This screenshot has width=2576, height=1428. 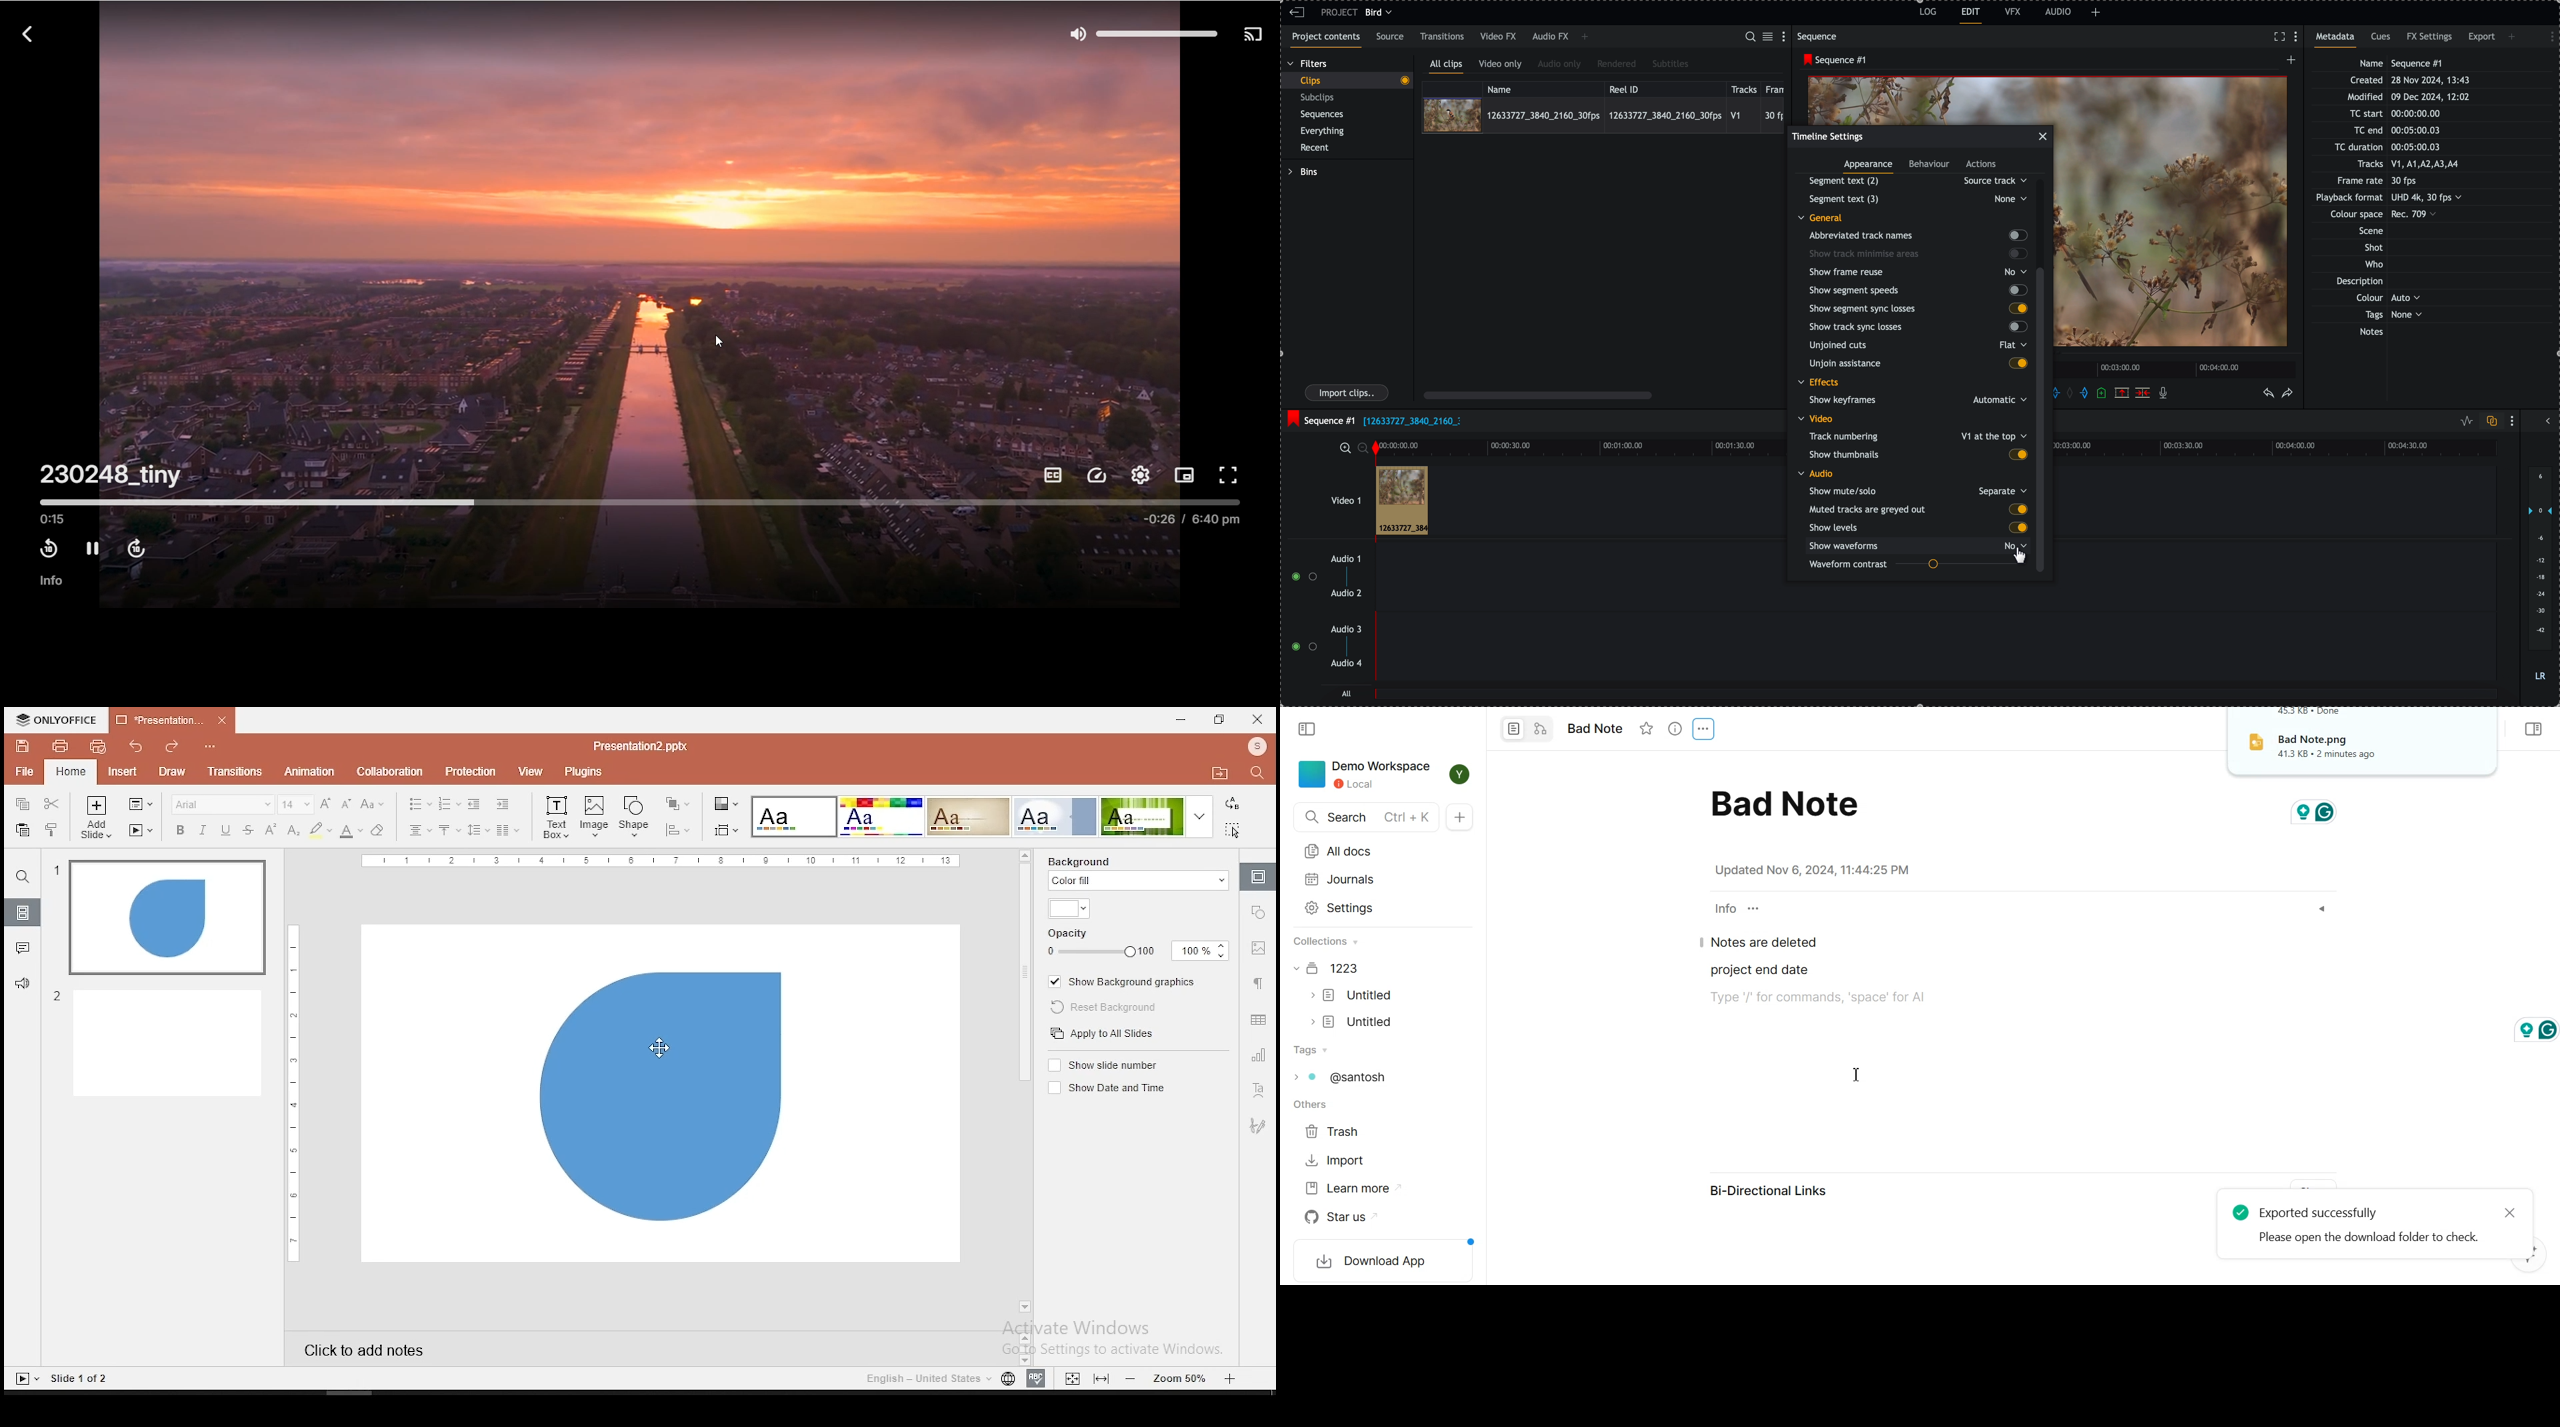 What do you see at coordinates (22, 879) in the screenshot?
I see `find` at bounding box center [22, 879].